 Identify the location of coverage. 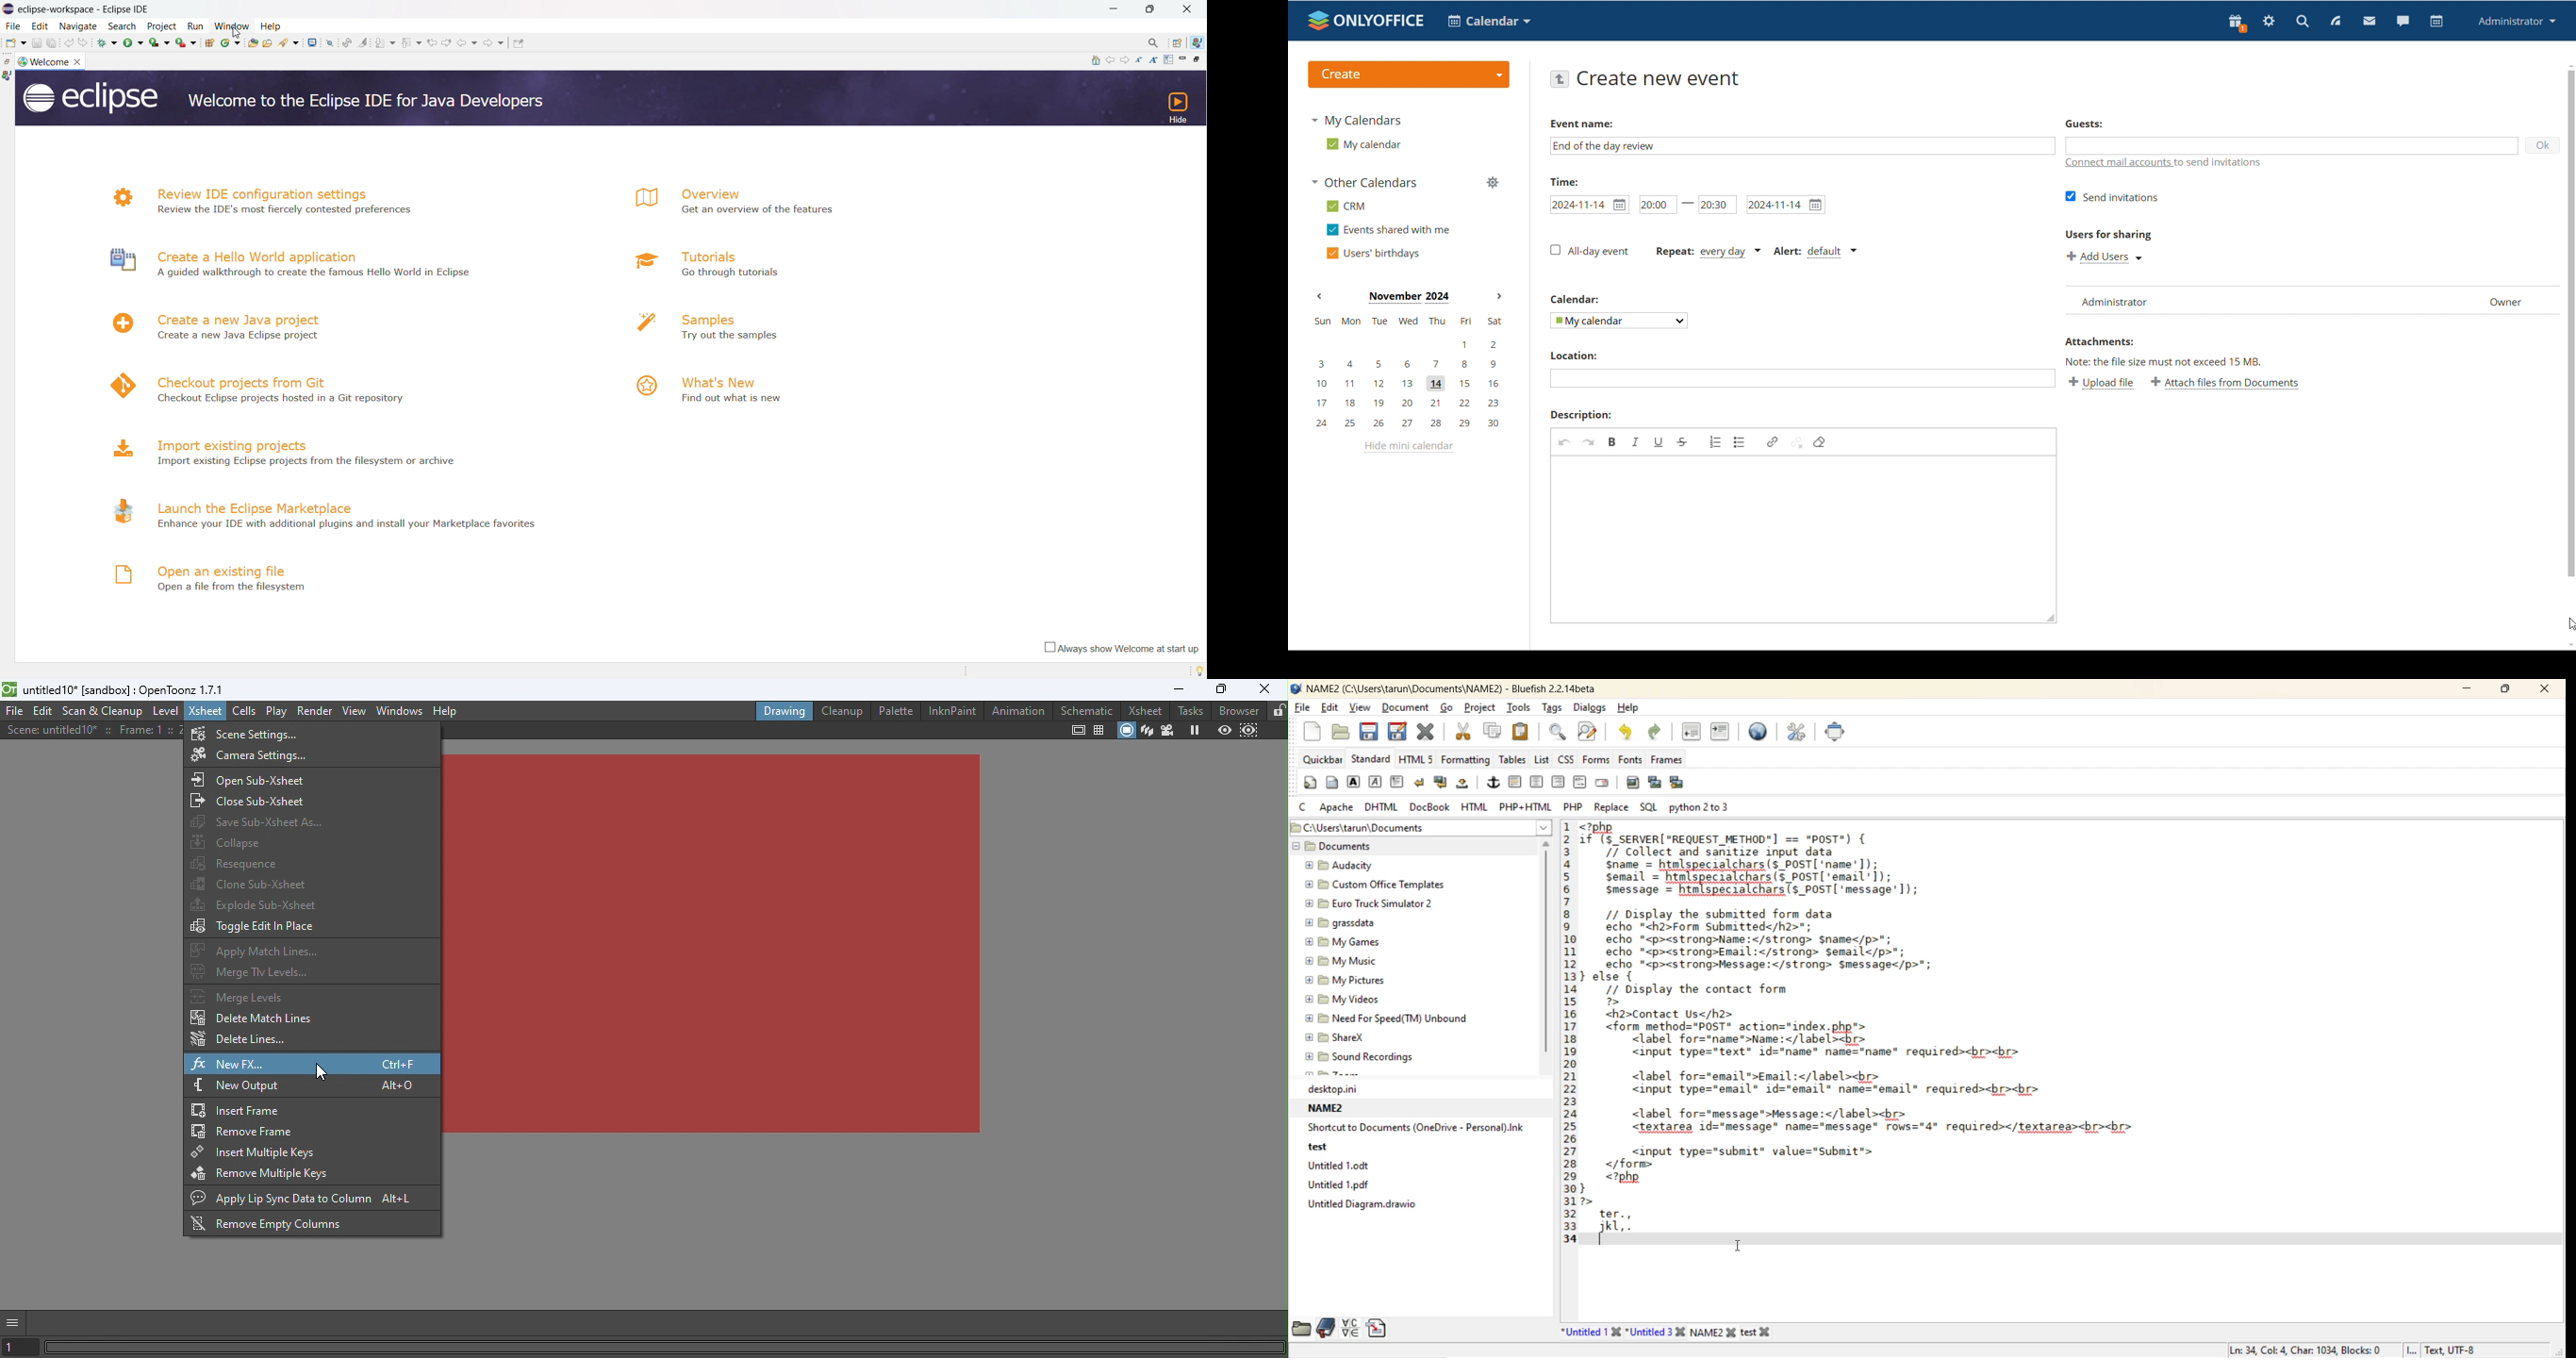
(159, 42).